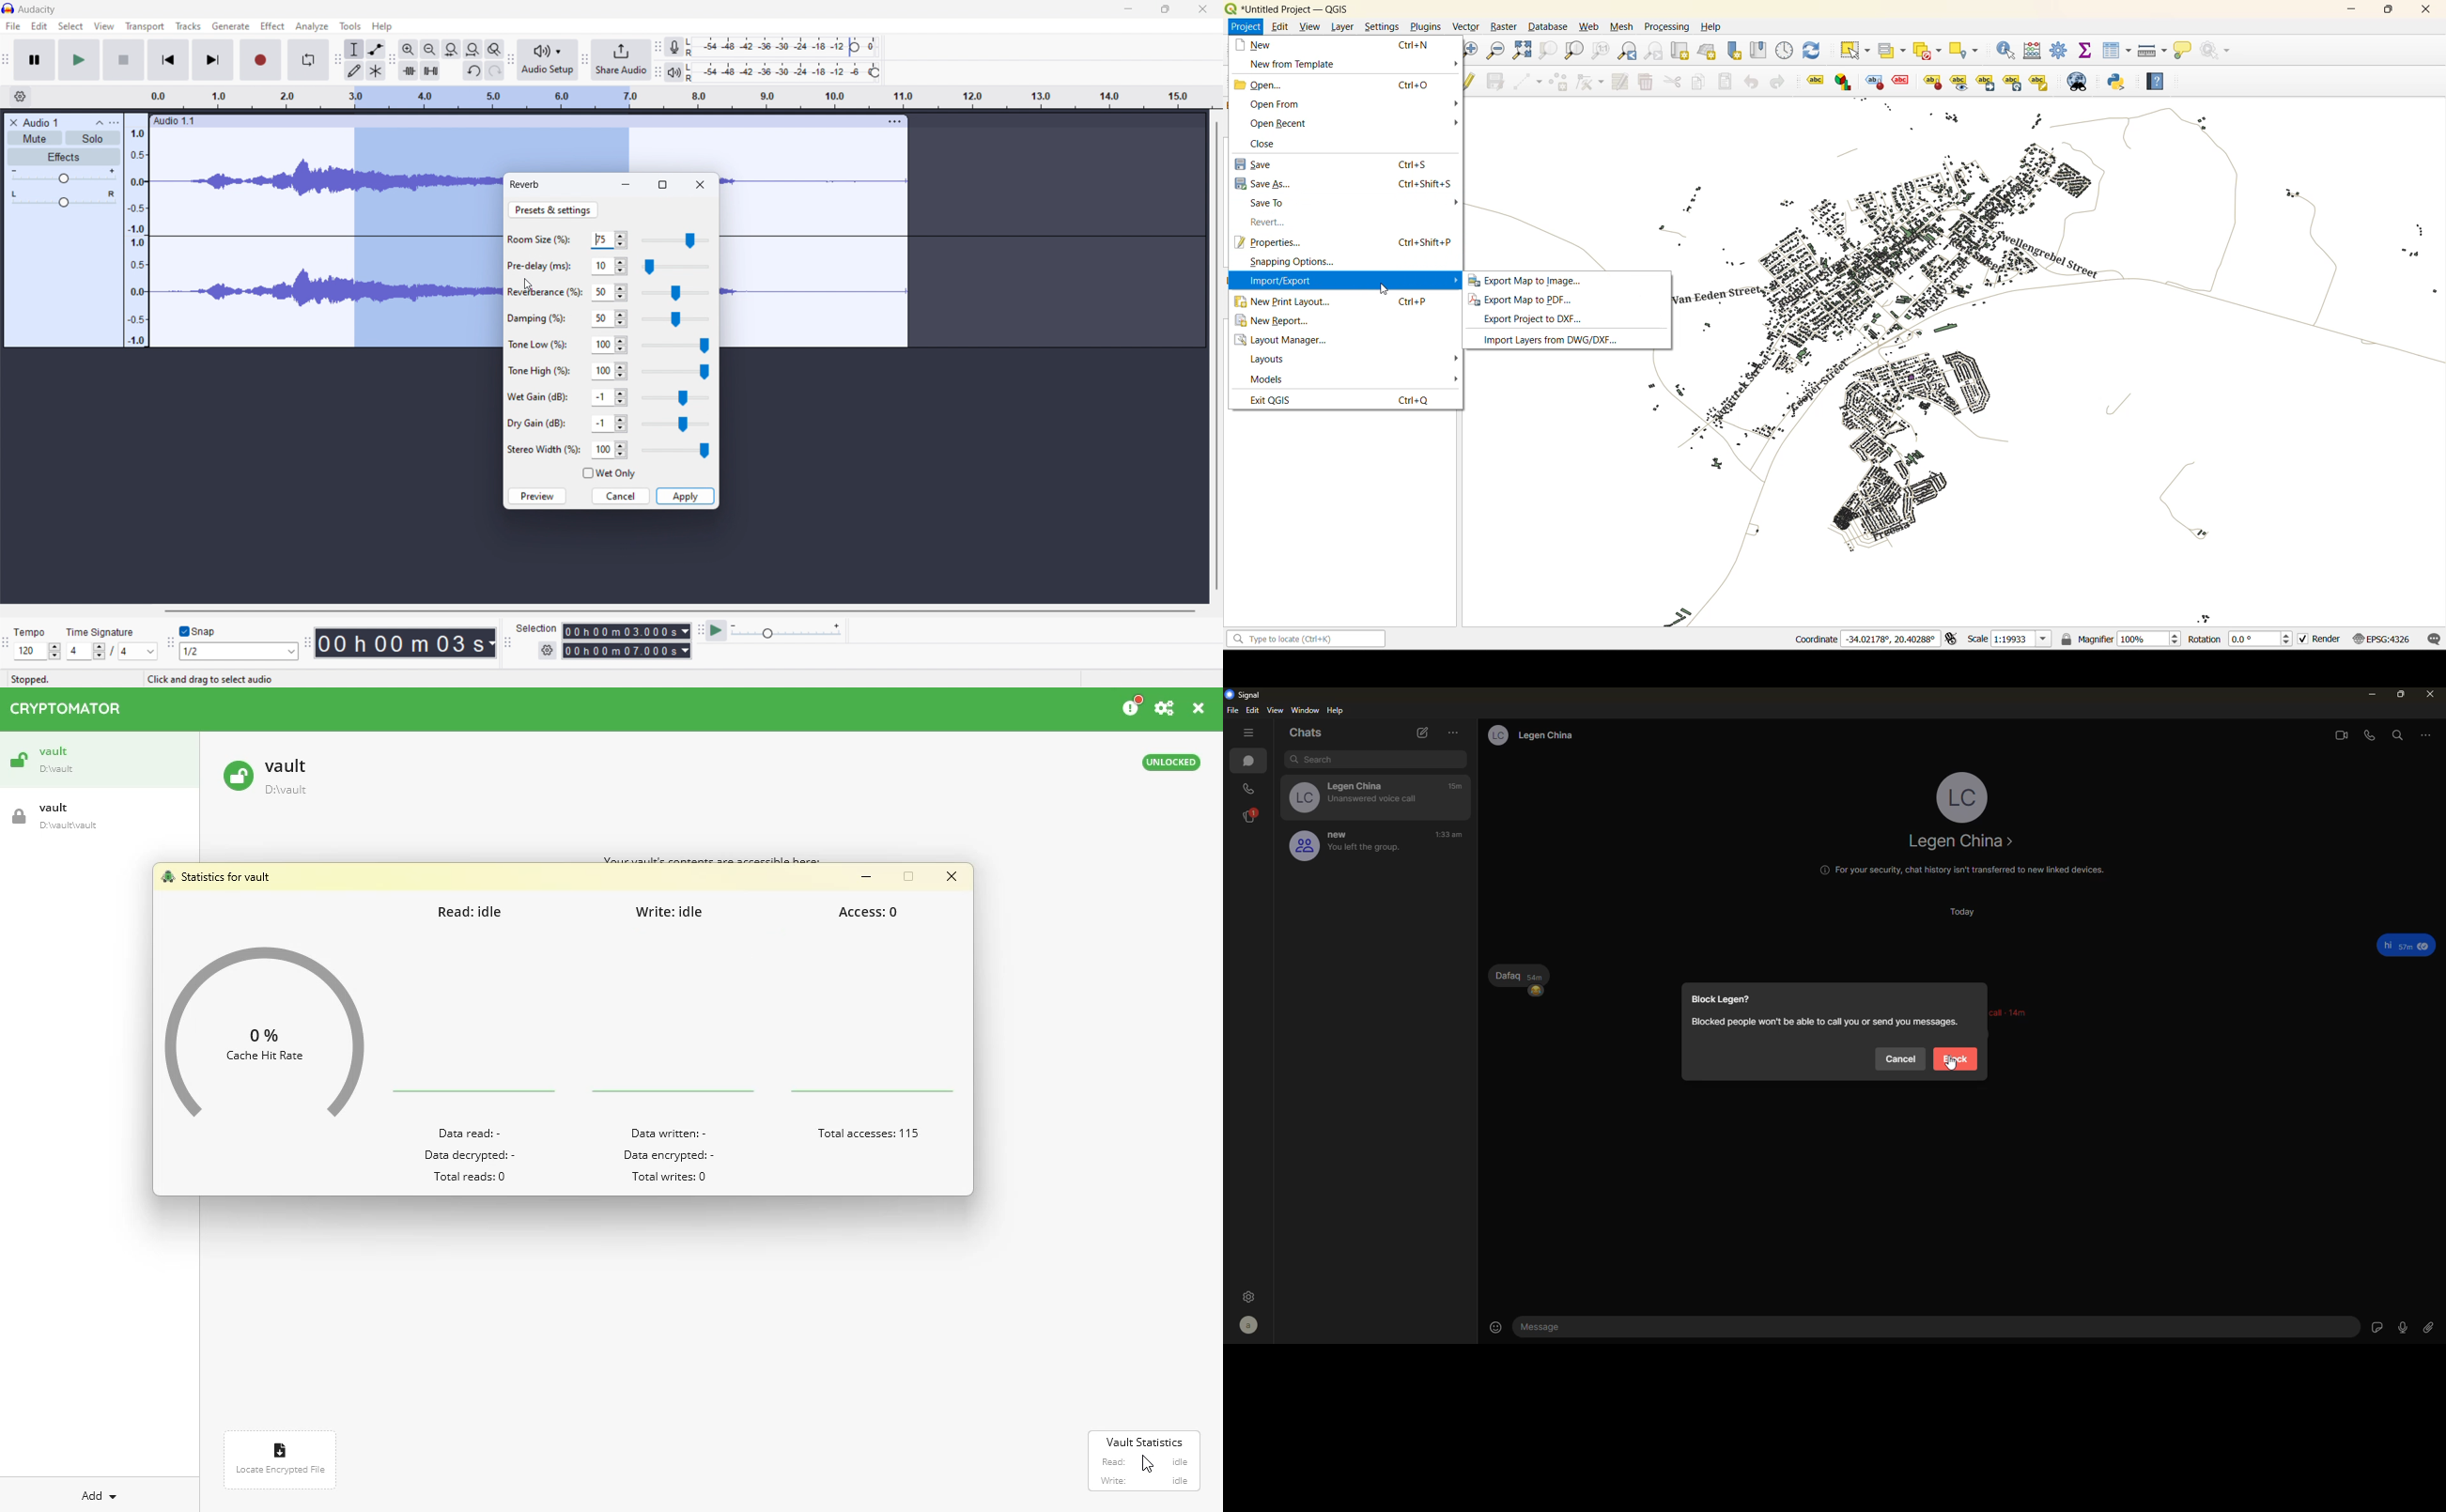 This screenshot has width=2464, height=1512. Describe the element at coordinates (610, 371) in the screenshot. I see `100` at that location.